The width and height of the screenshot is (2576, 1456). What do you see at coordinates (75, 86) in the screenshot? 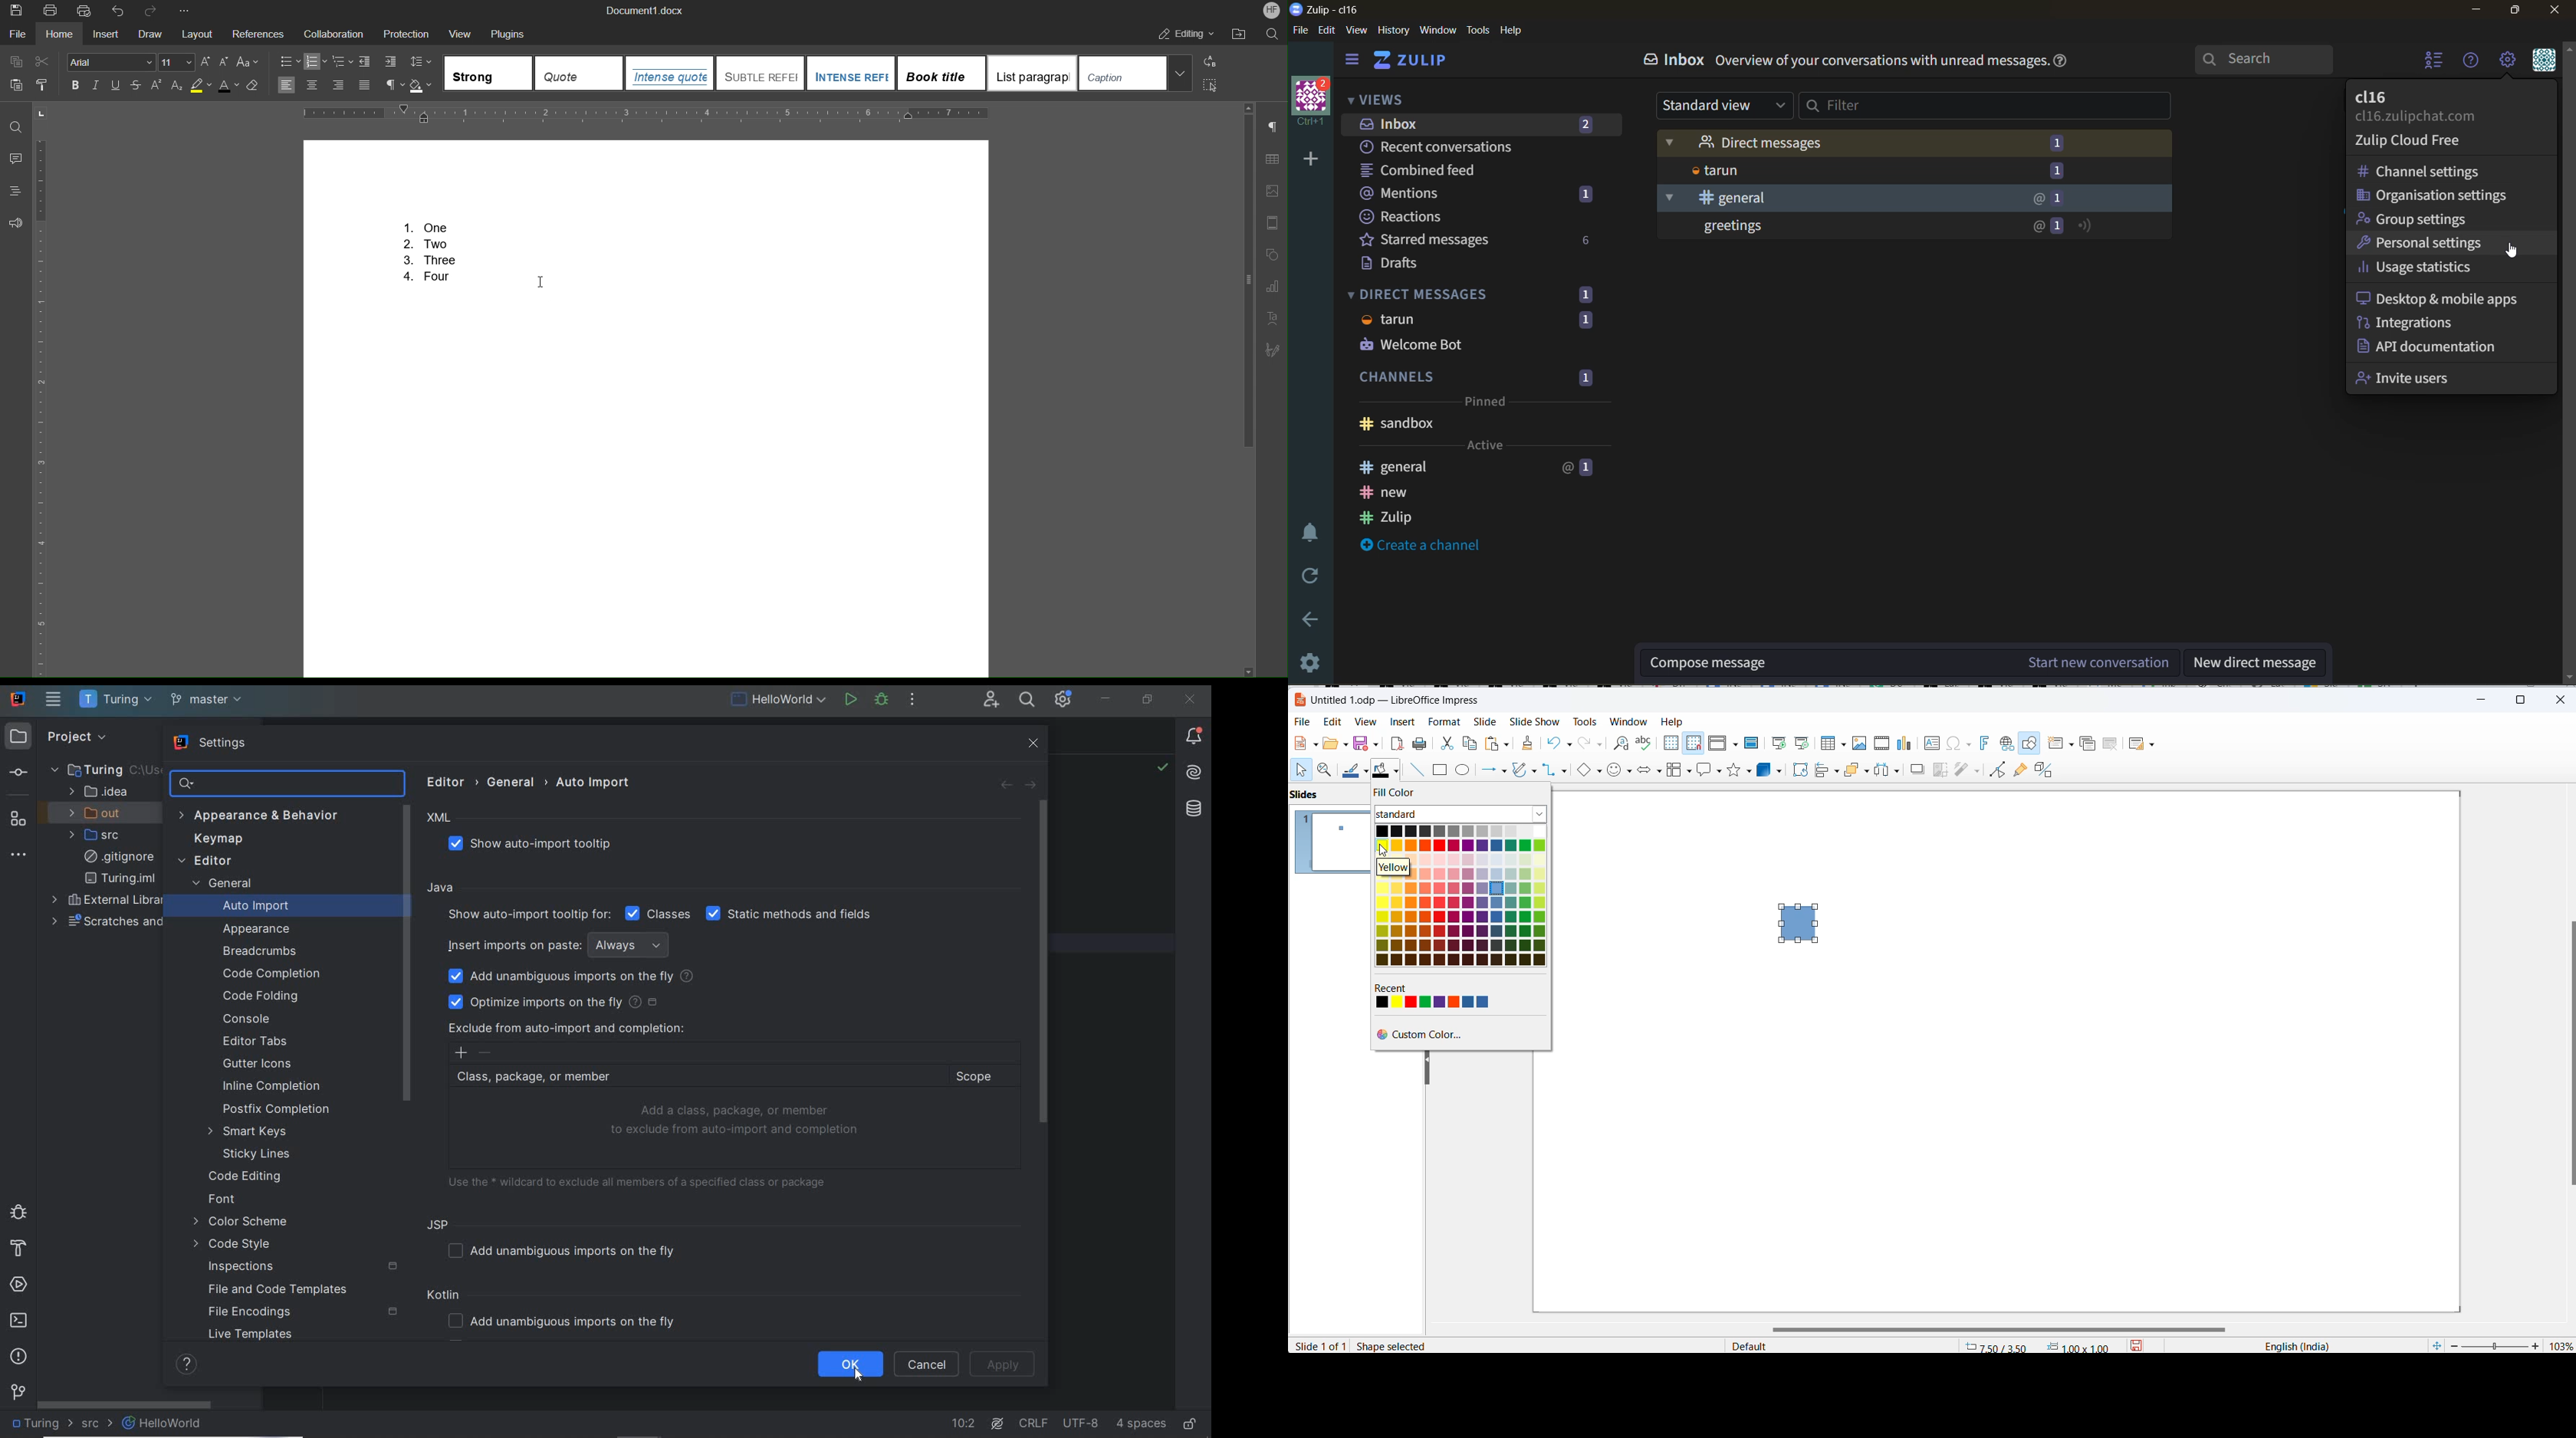
I see `Bold` at bounding box center [75, 86].